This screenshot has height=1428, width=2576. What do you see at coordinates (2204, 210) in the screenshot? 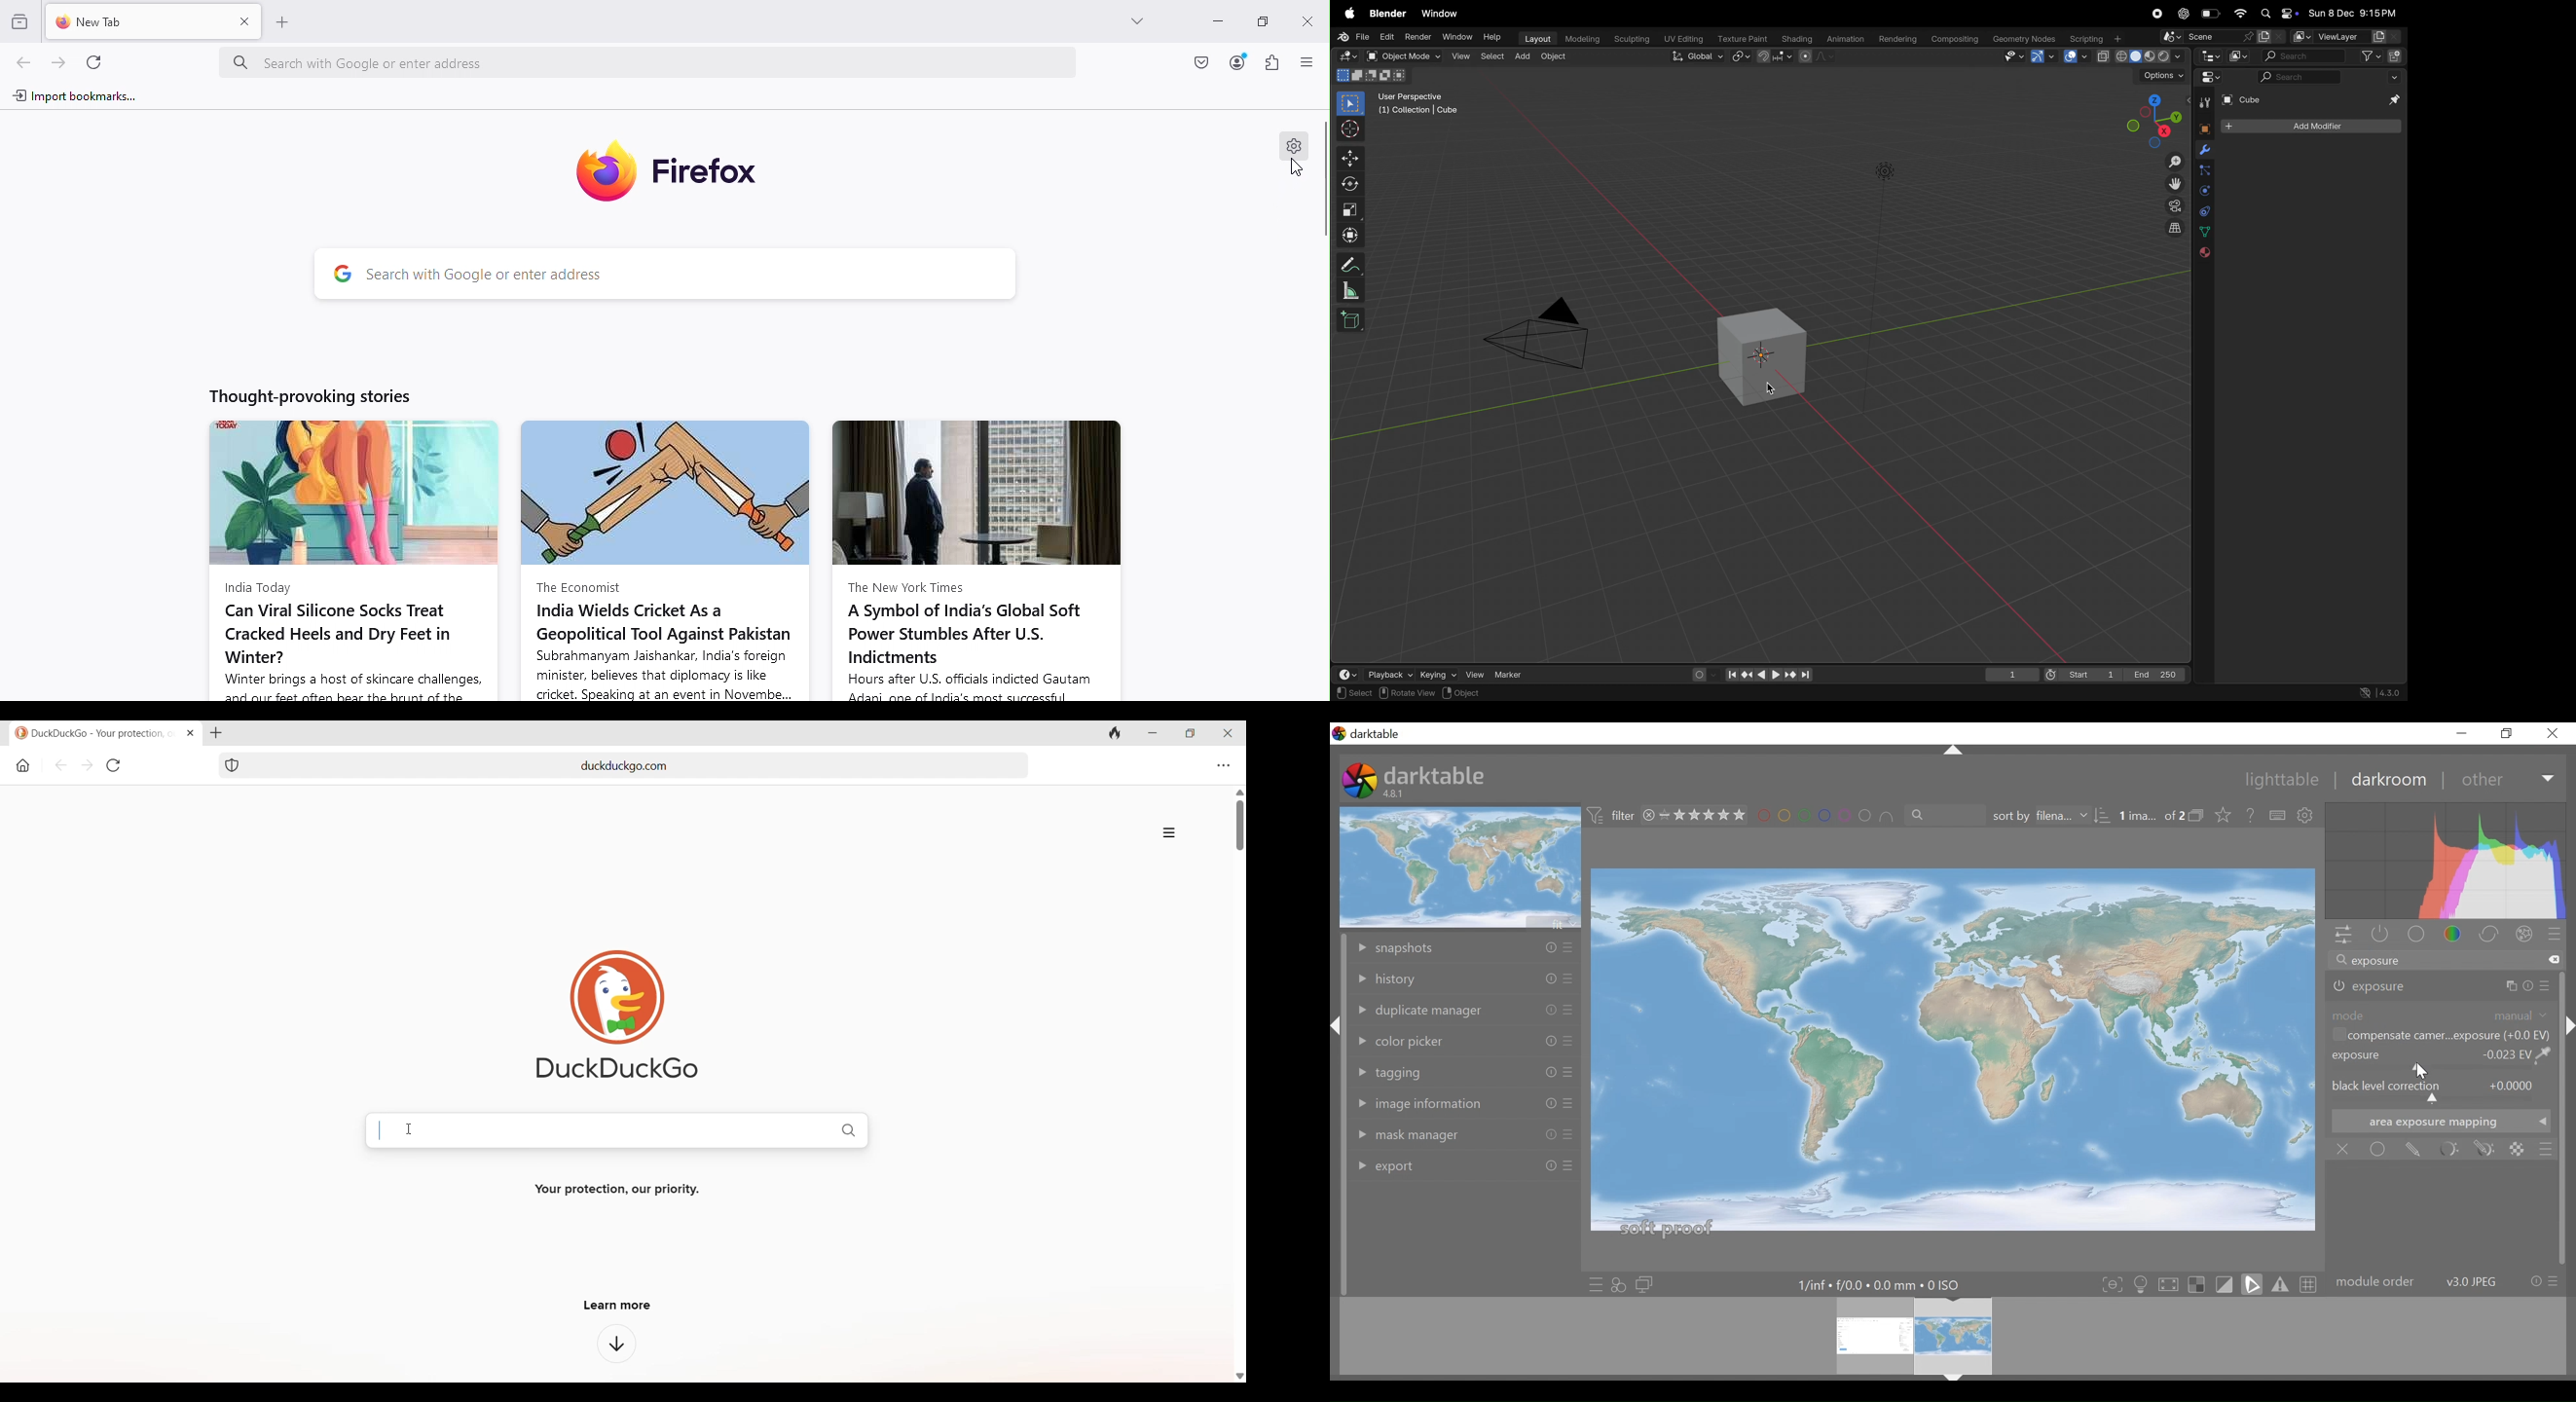
I see `constraints` at bounding box center [2204, 210].